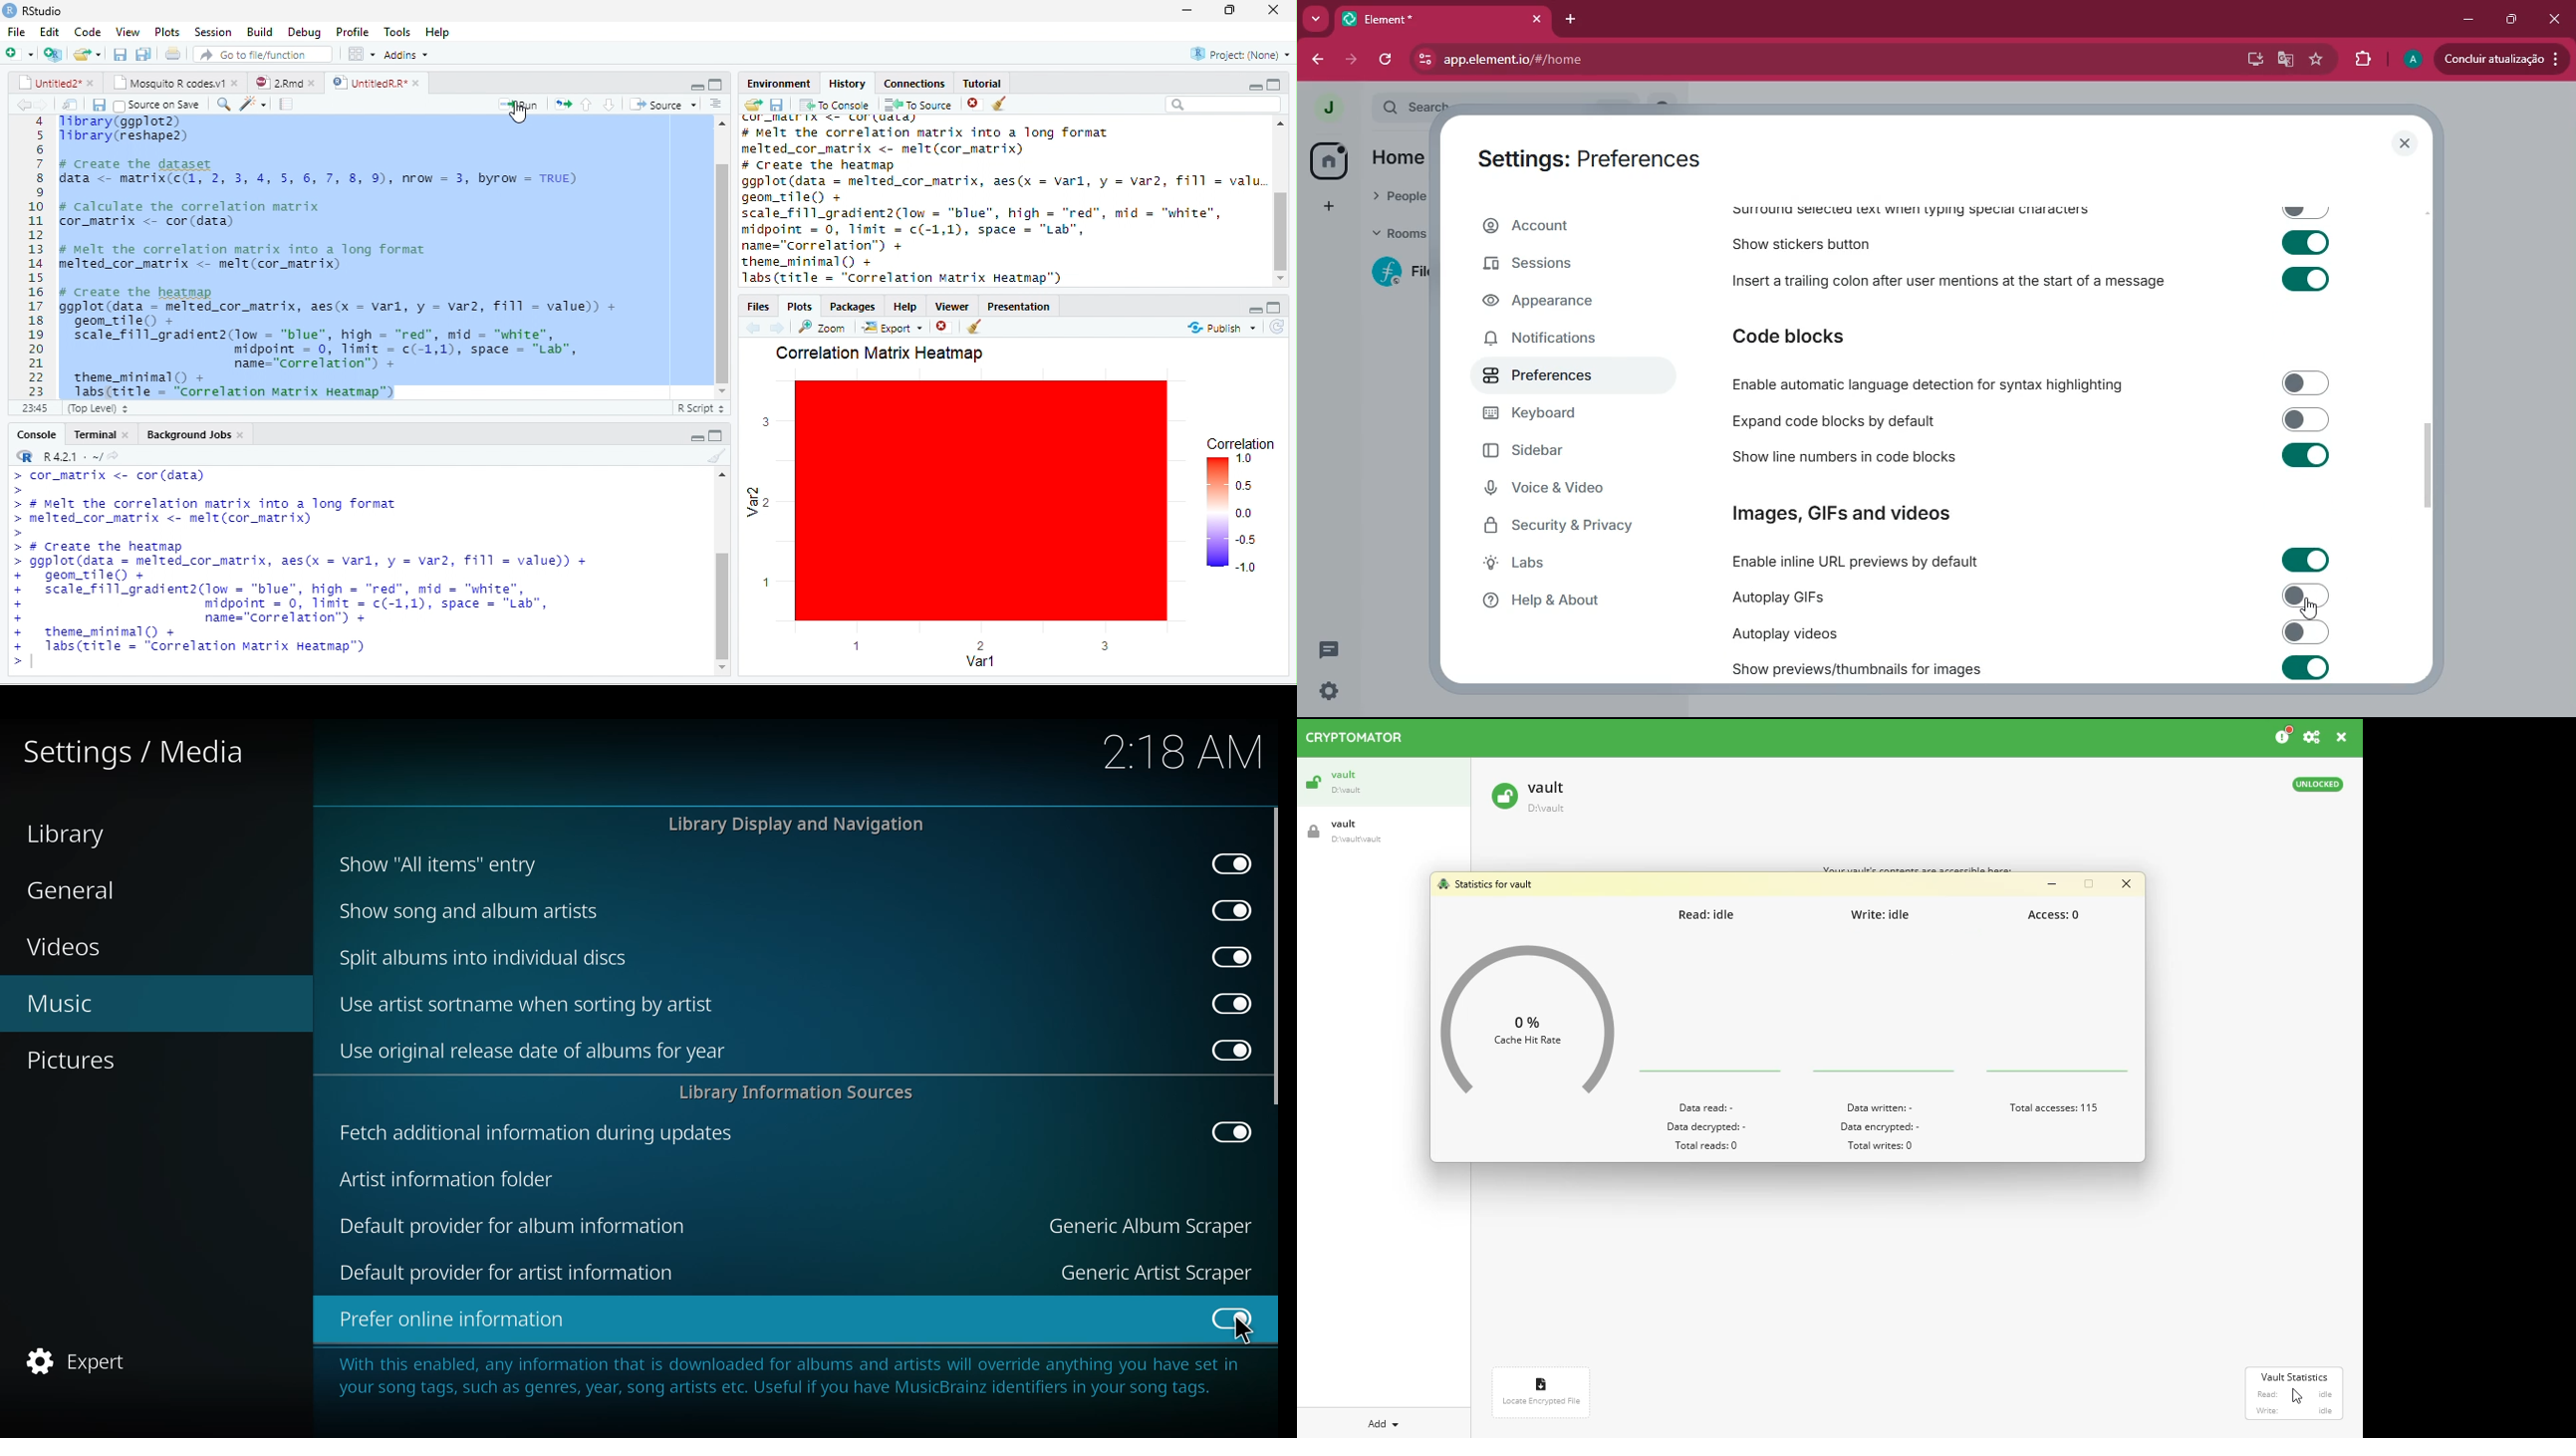 The image size is (2576, 1456). Describe the element at coordinates (2408, 60) in the screenshot. I see `profile ` at that location.